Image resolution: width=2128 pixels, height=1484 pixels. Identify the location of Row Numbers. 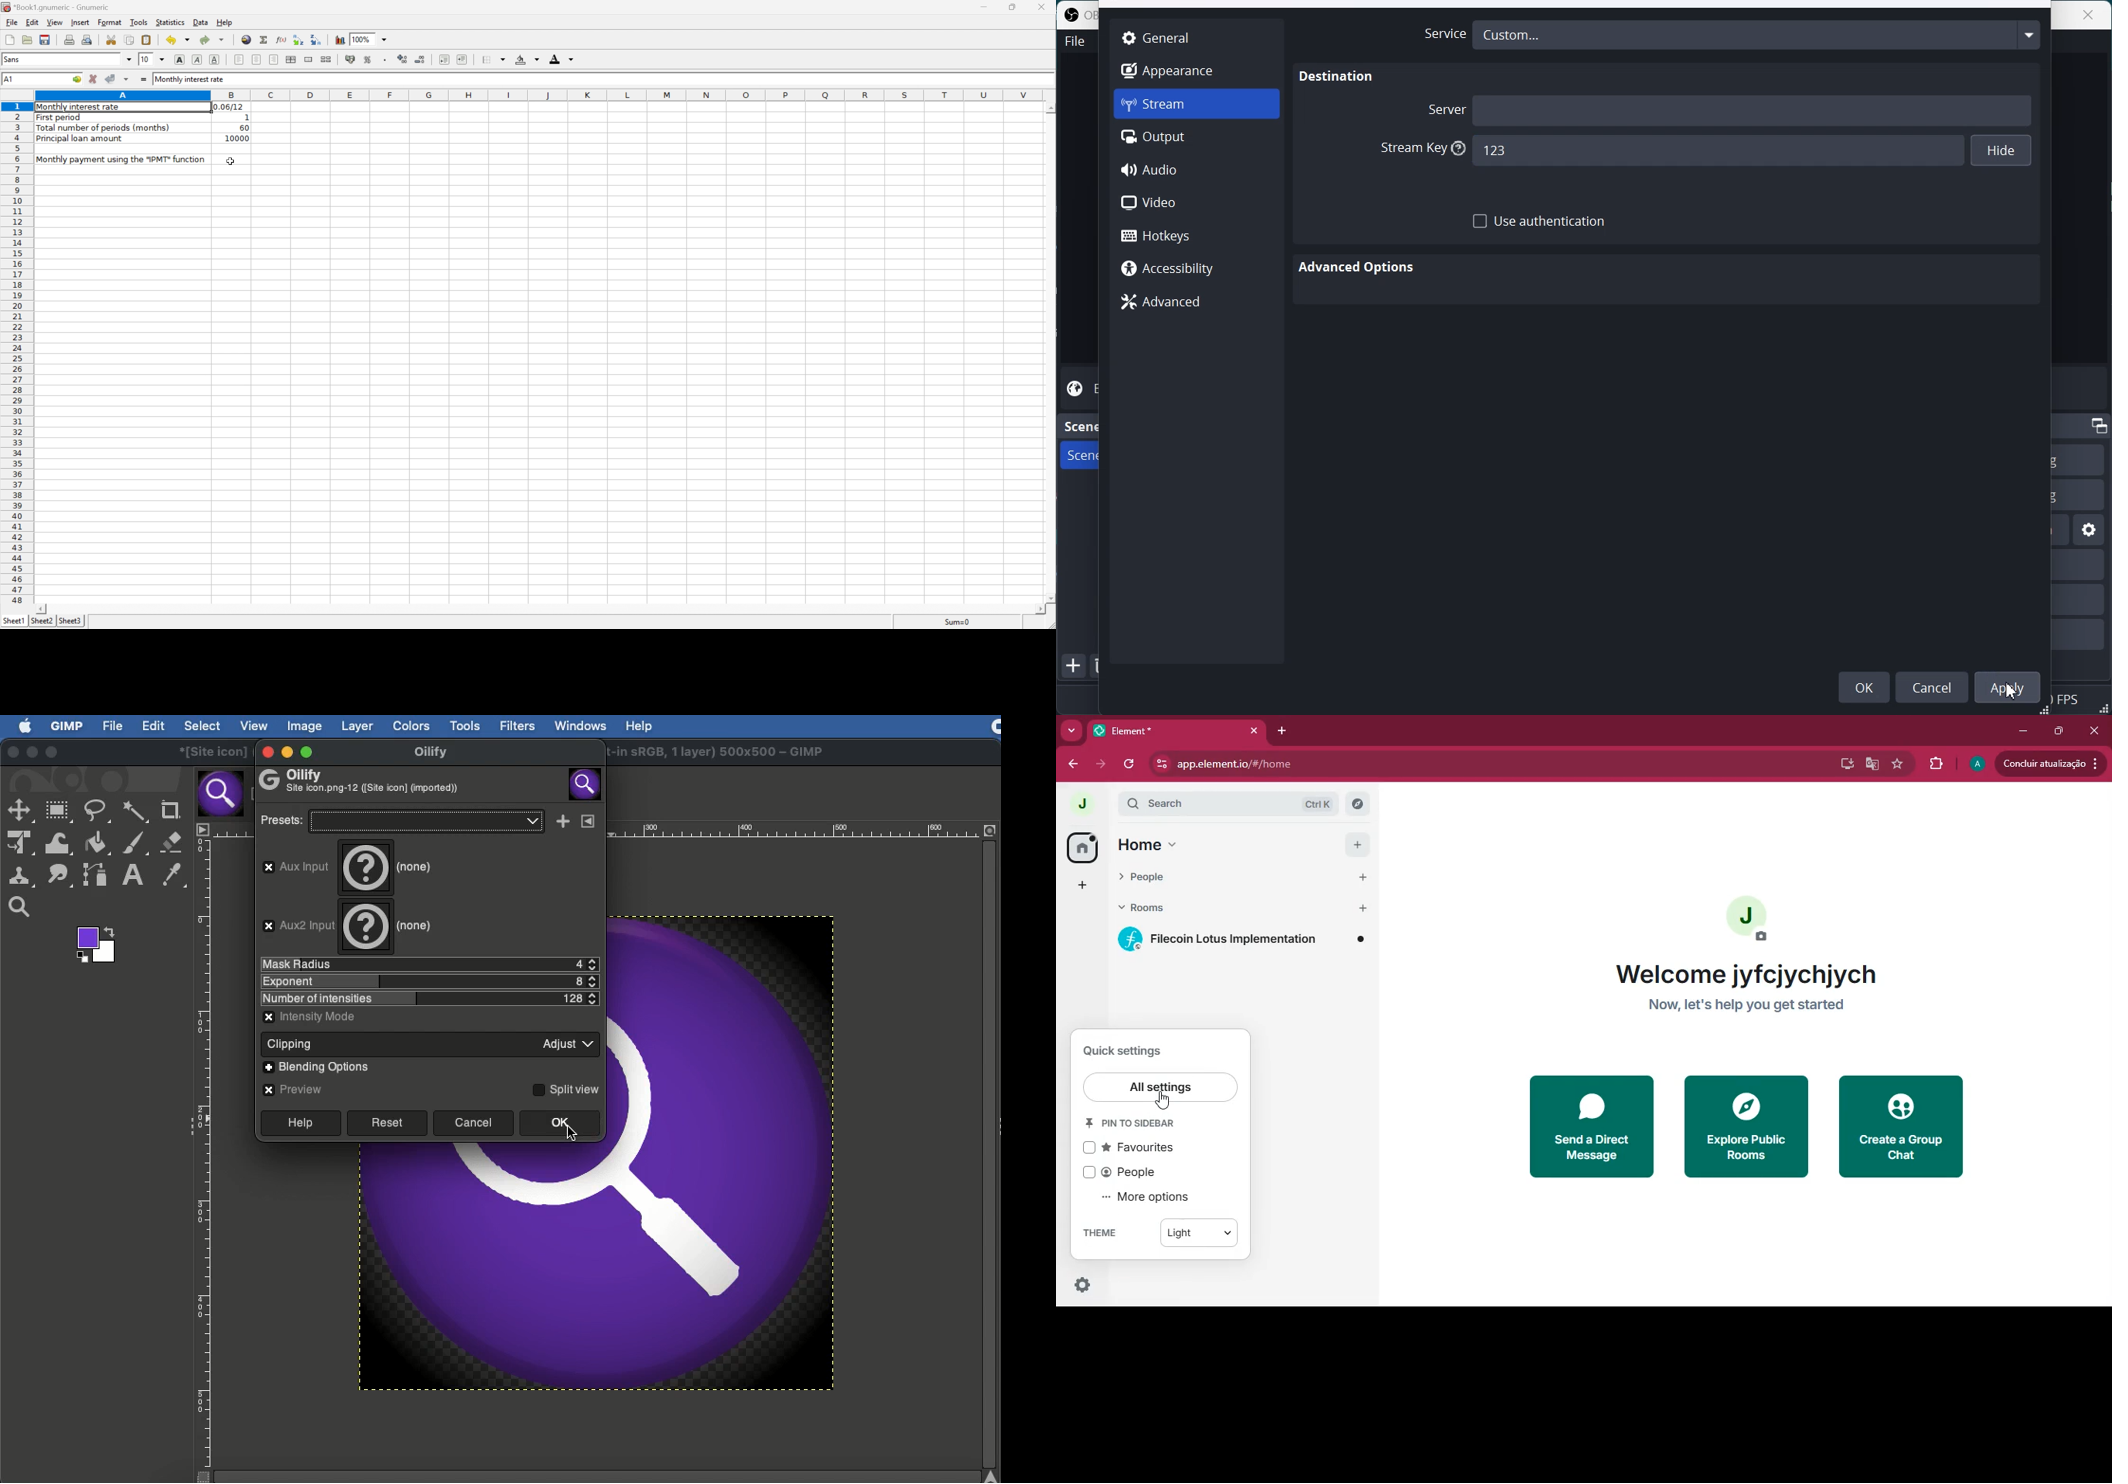
(17, 355).